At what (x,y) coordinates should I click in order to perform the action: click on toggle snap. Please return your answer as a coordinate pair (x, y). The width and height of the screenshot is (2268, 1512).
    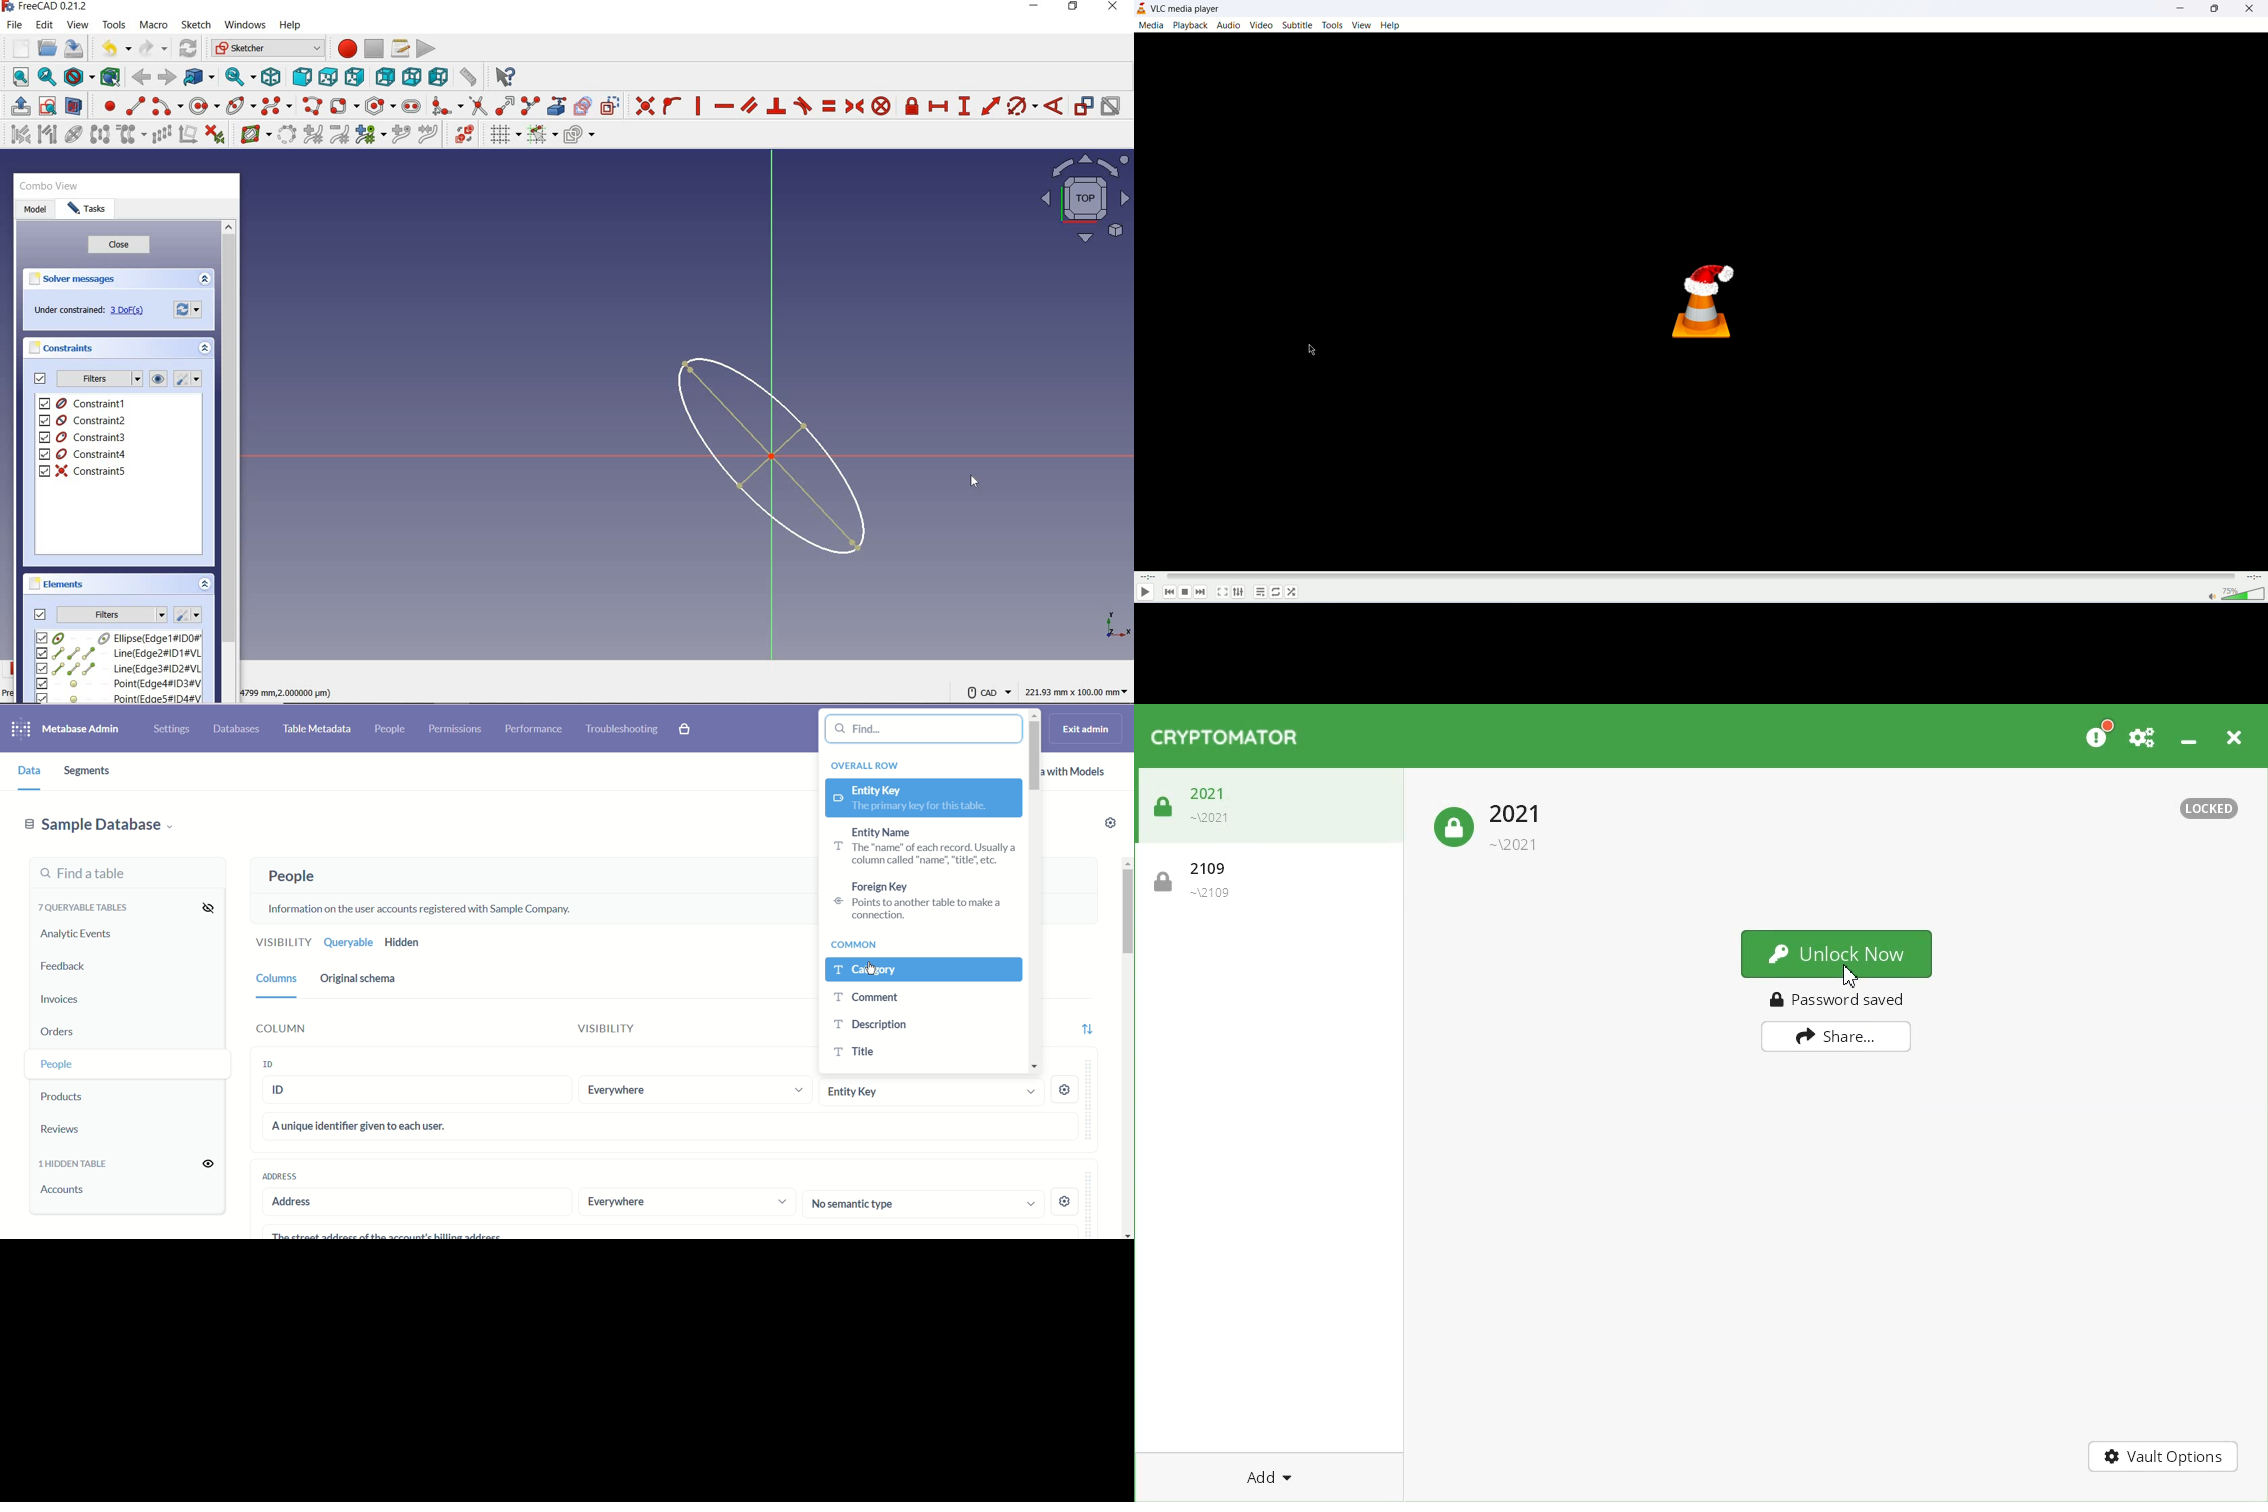
    Looking at the image, I should click on (541, 134).